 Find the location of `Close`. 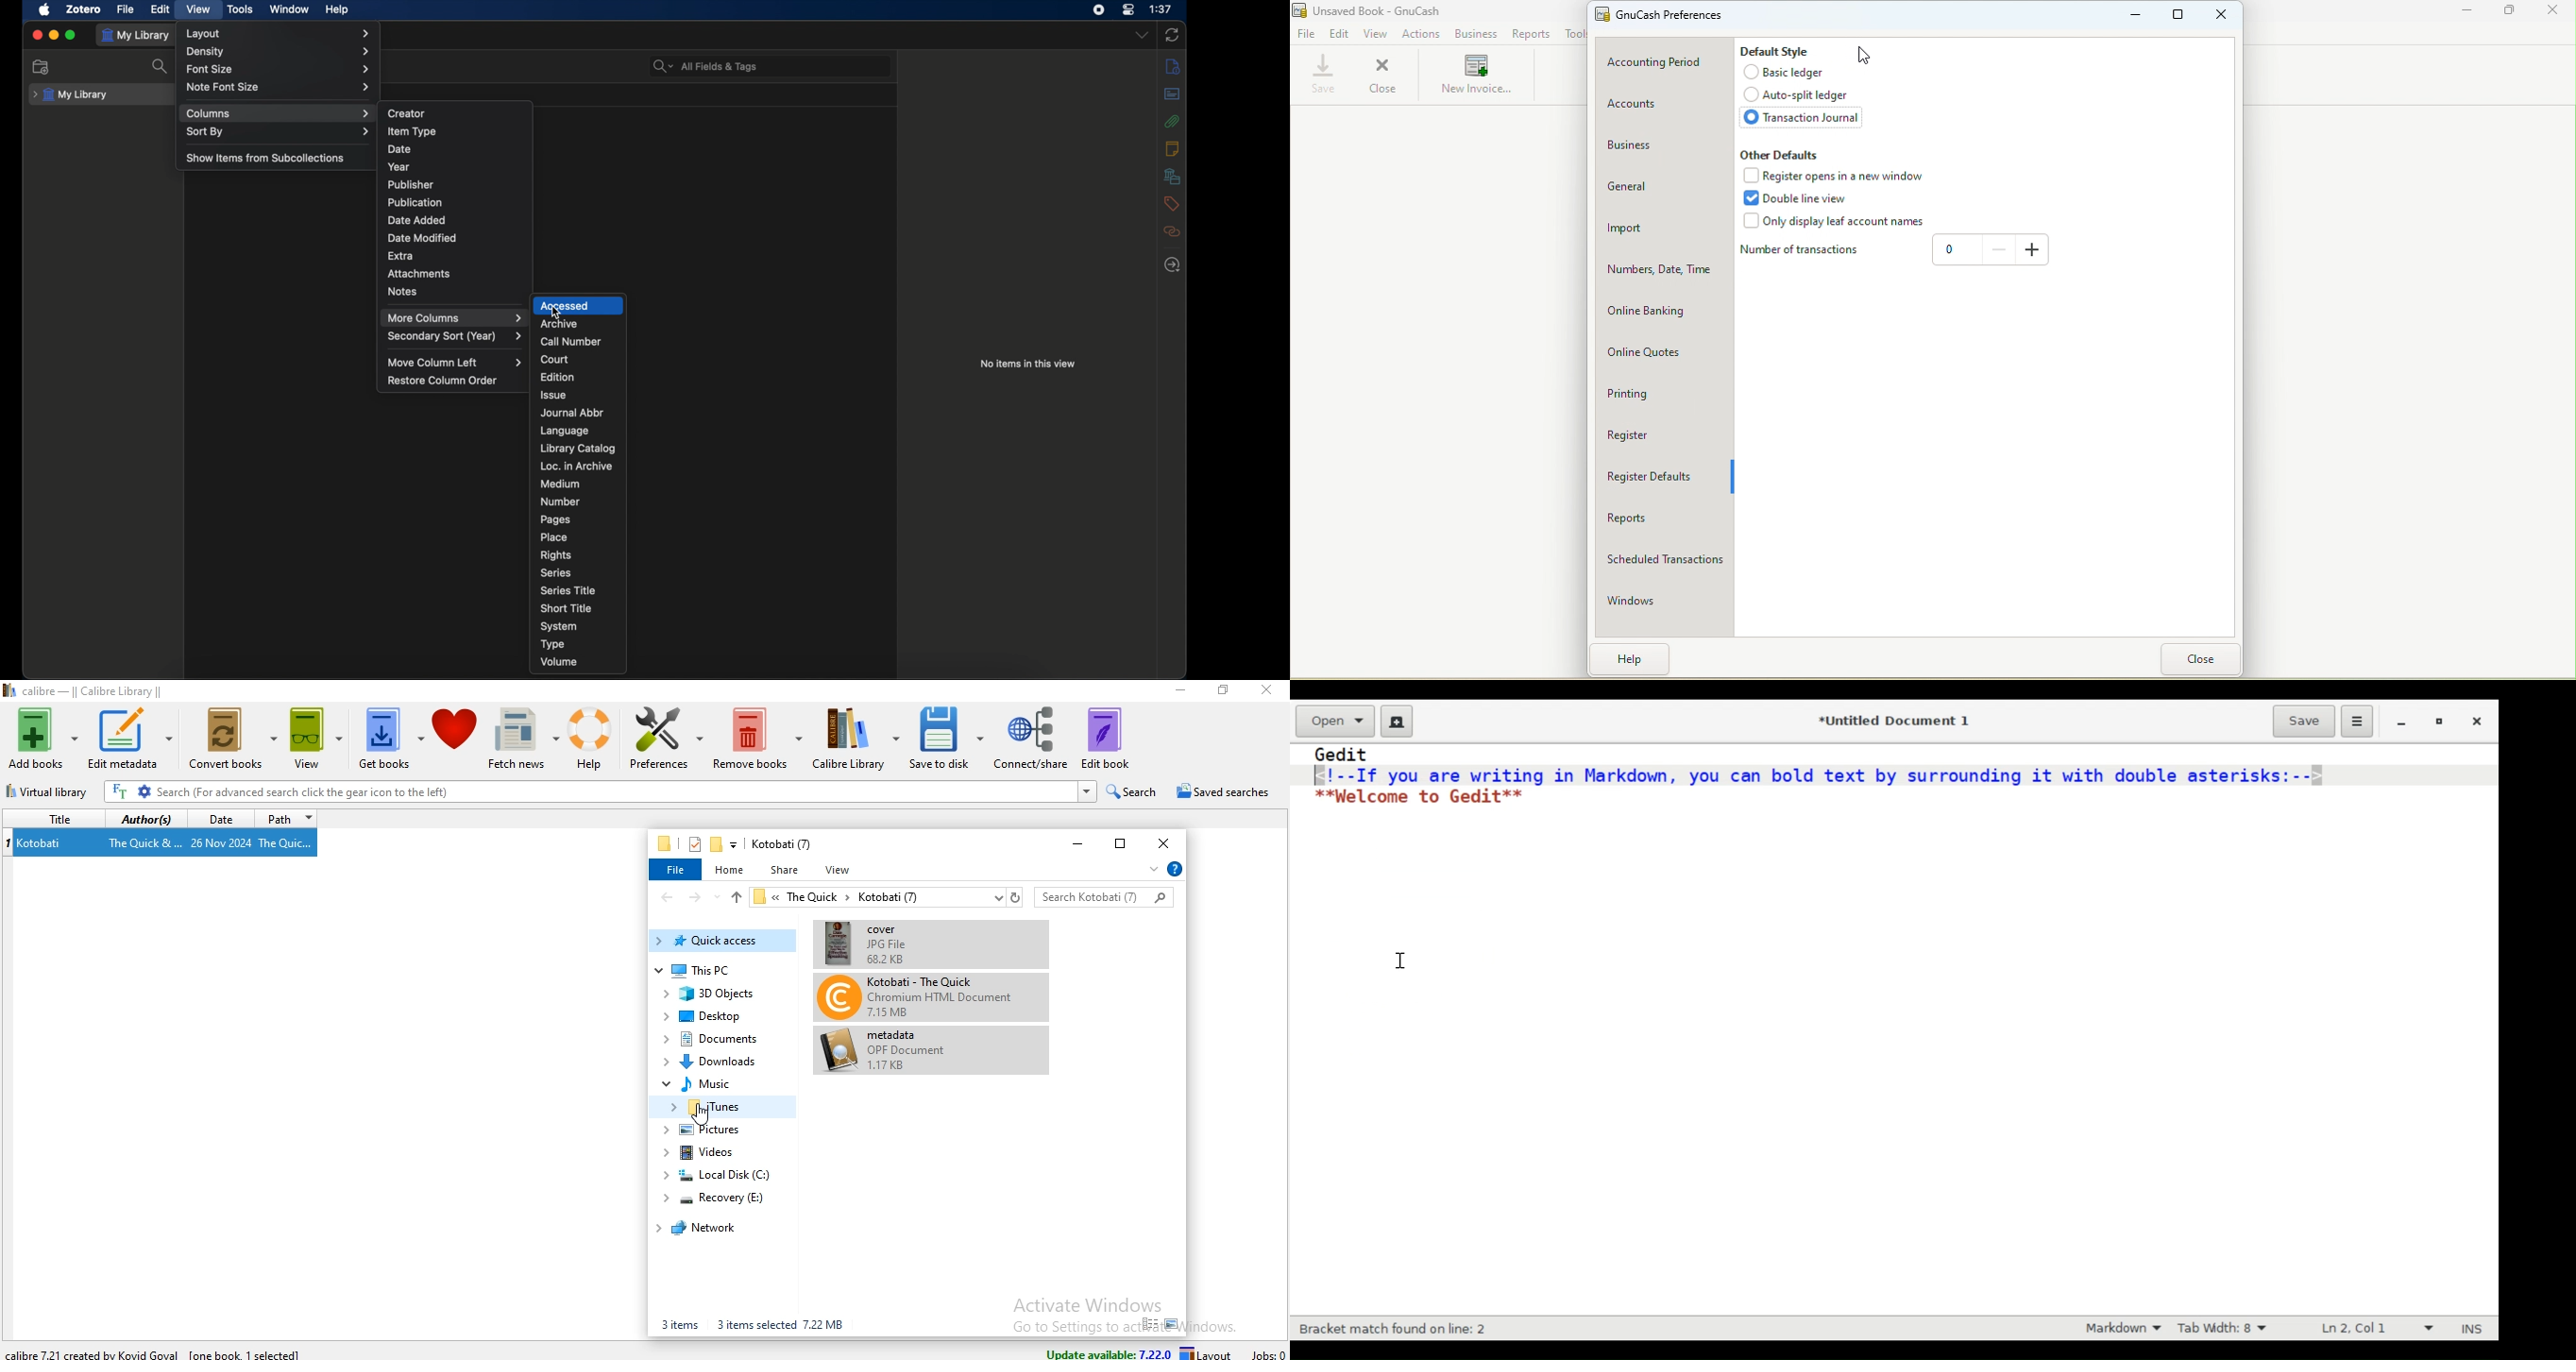

Close is located at coordinates (2554, 11).